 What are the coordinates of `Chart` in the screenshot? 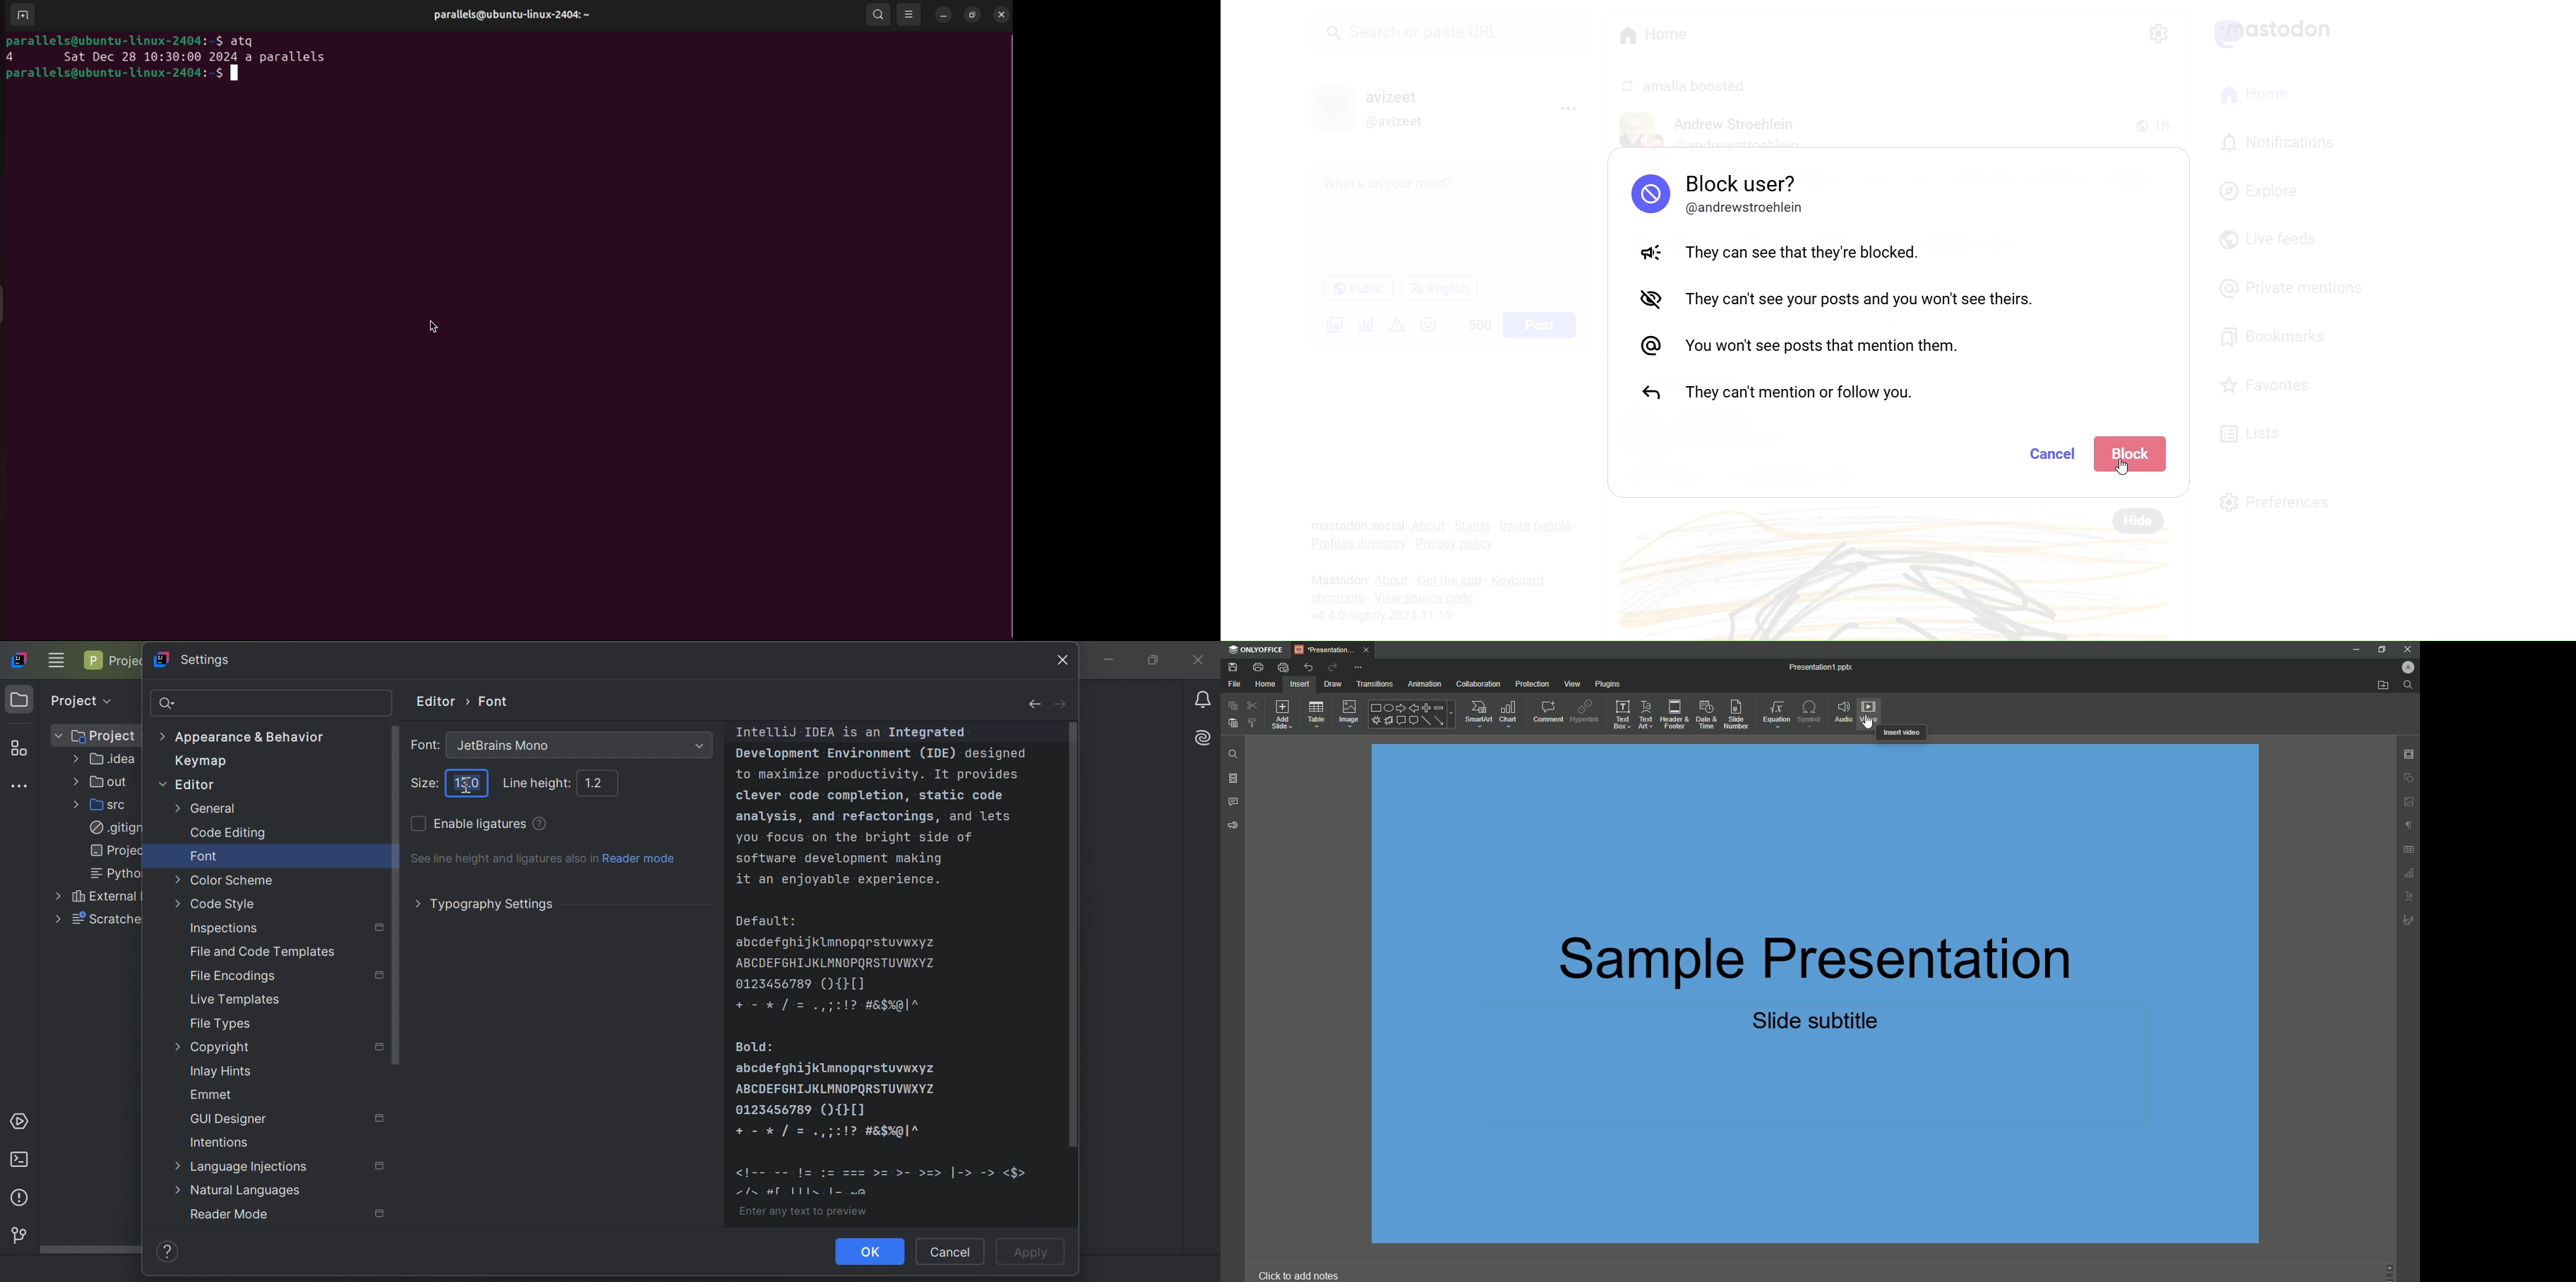 It's located at (1509, 713).